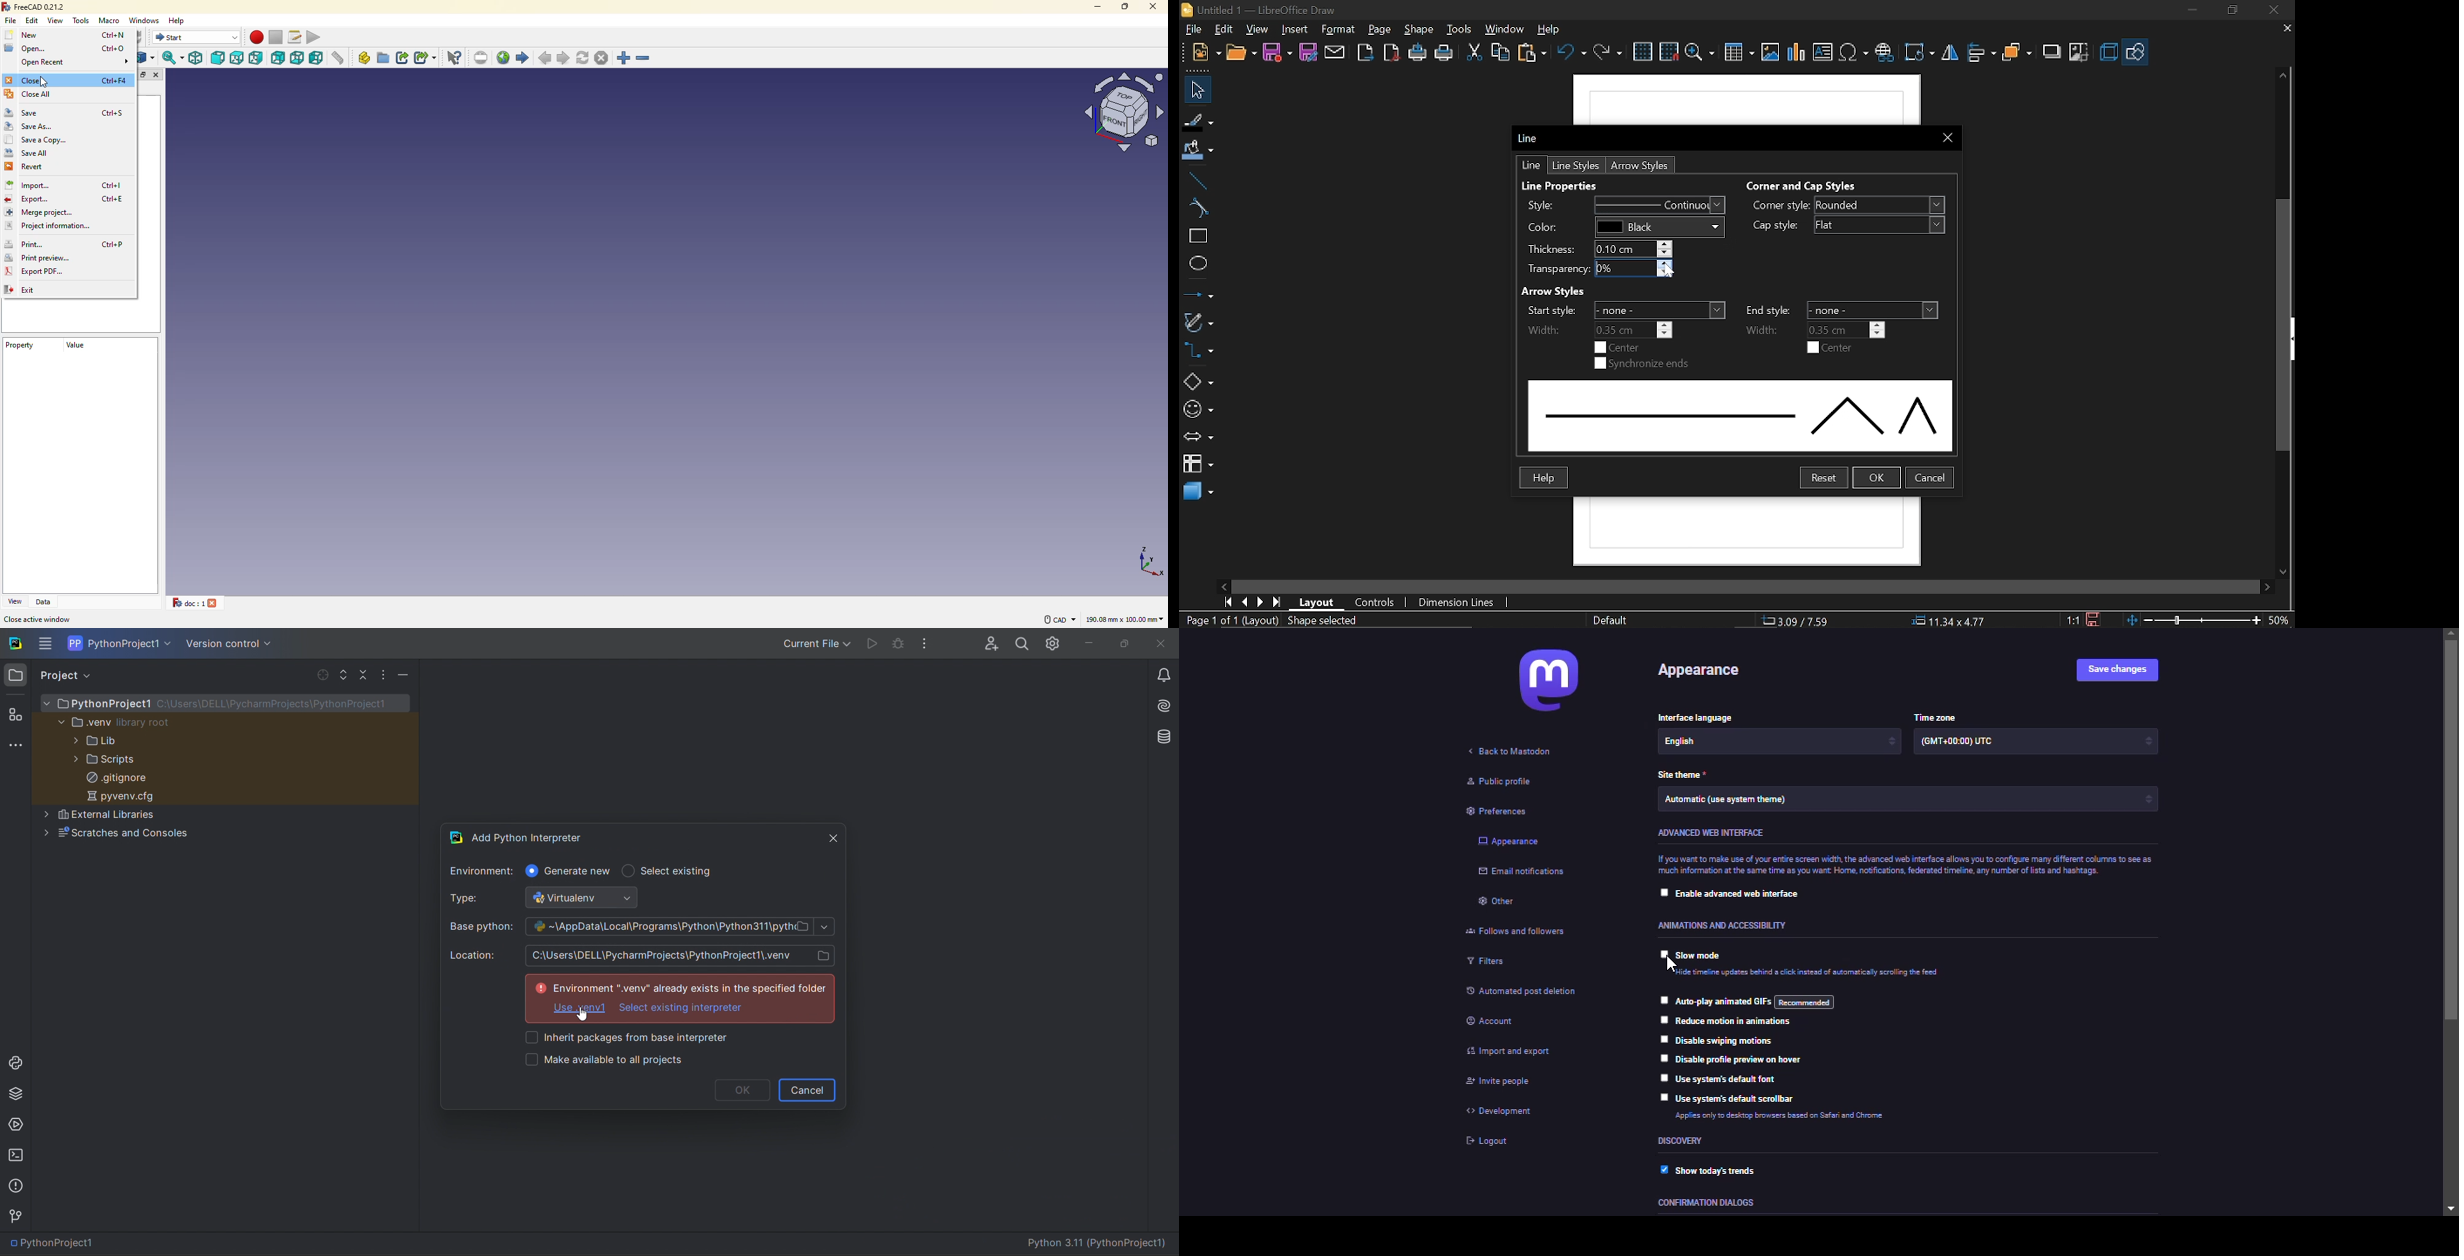 The height and width of the screenshot is (1260, 2464). Describe the element at coordinates (1532, 165) in the screenshot. I see `Line` at that location.